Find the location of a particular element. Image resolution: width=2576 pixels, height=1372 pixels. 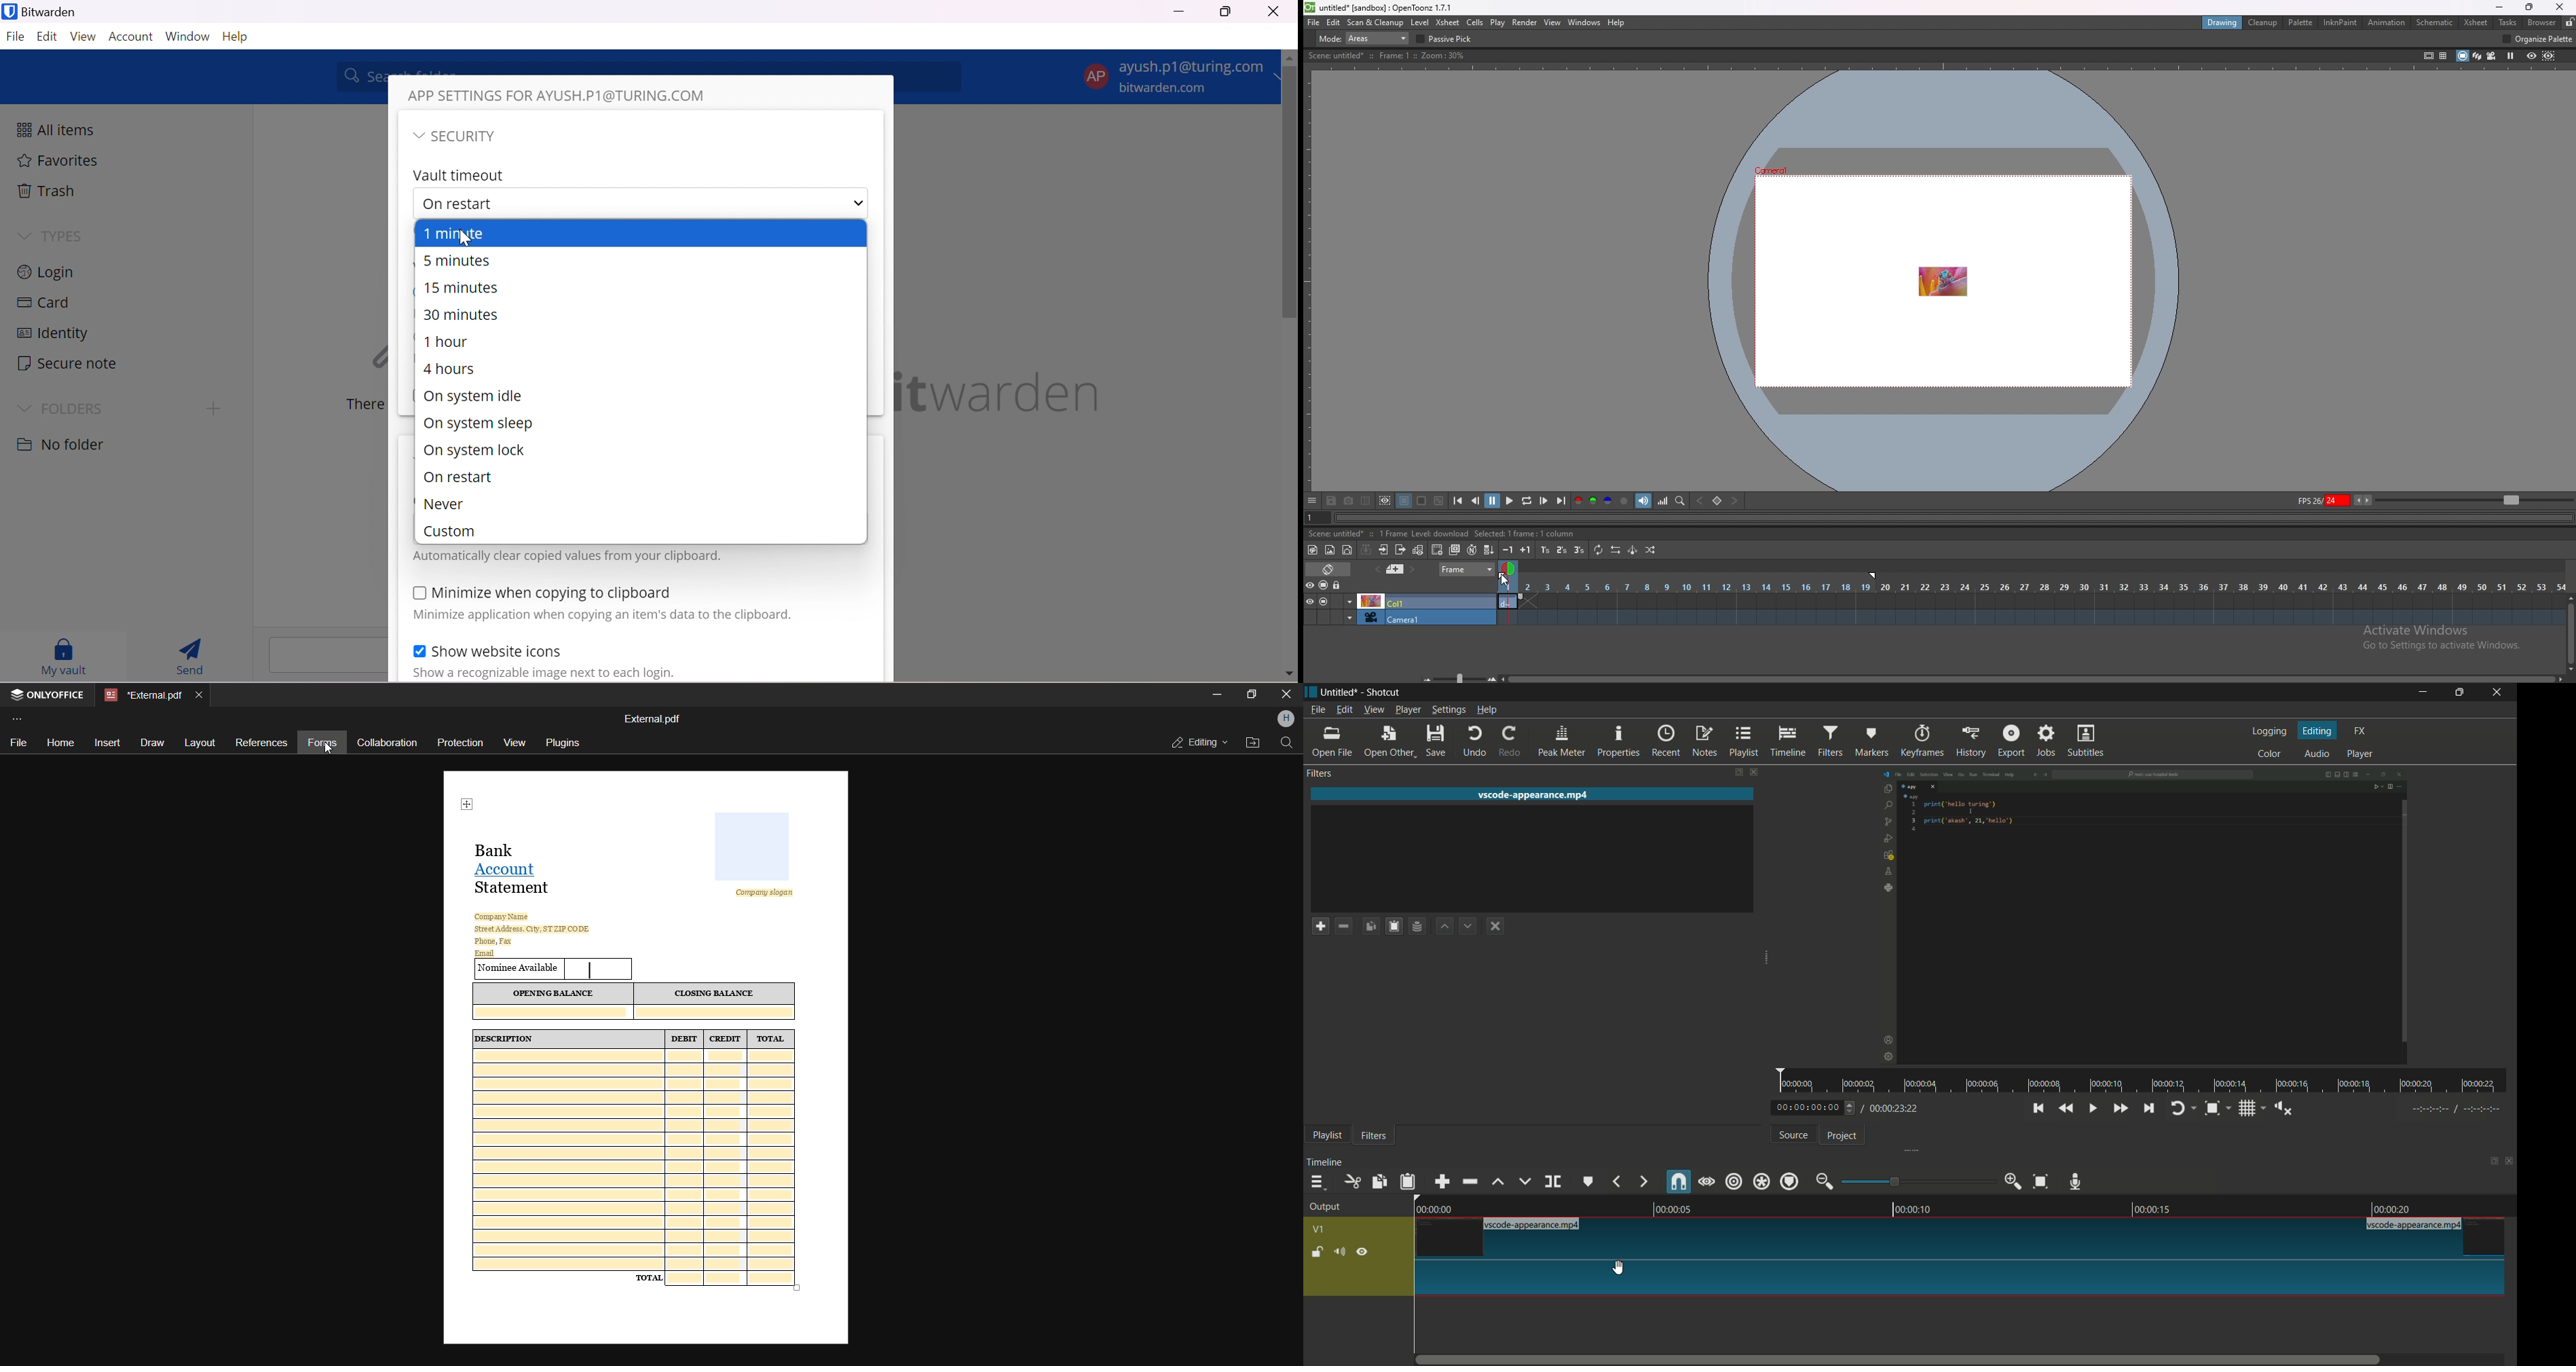

Close is located at coordinates (1285, 695).